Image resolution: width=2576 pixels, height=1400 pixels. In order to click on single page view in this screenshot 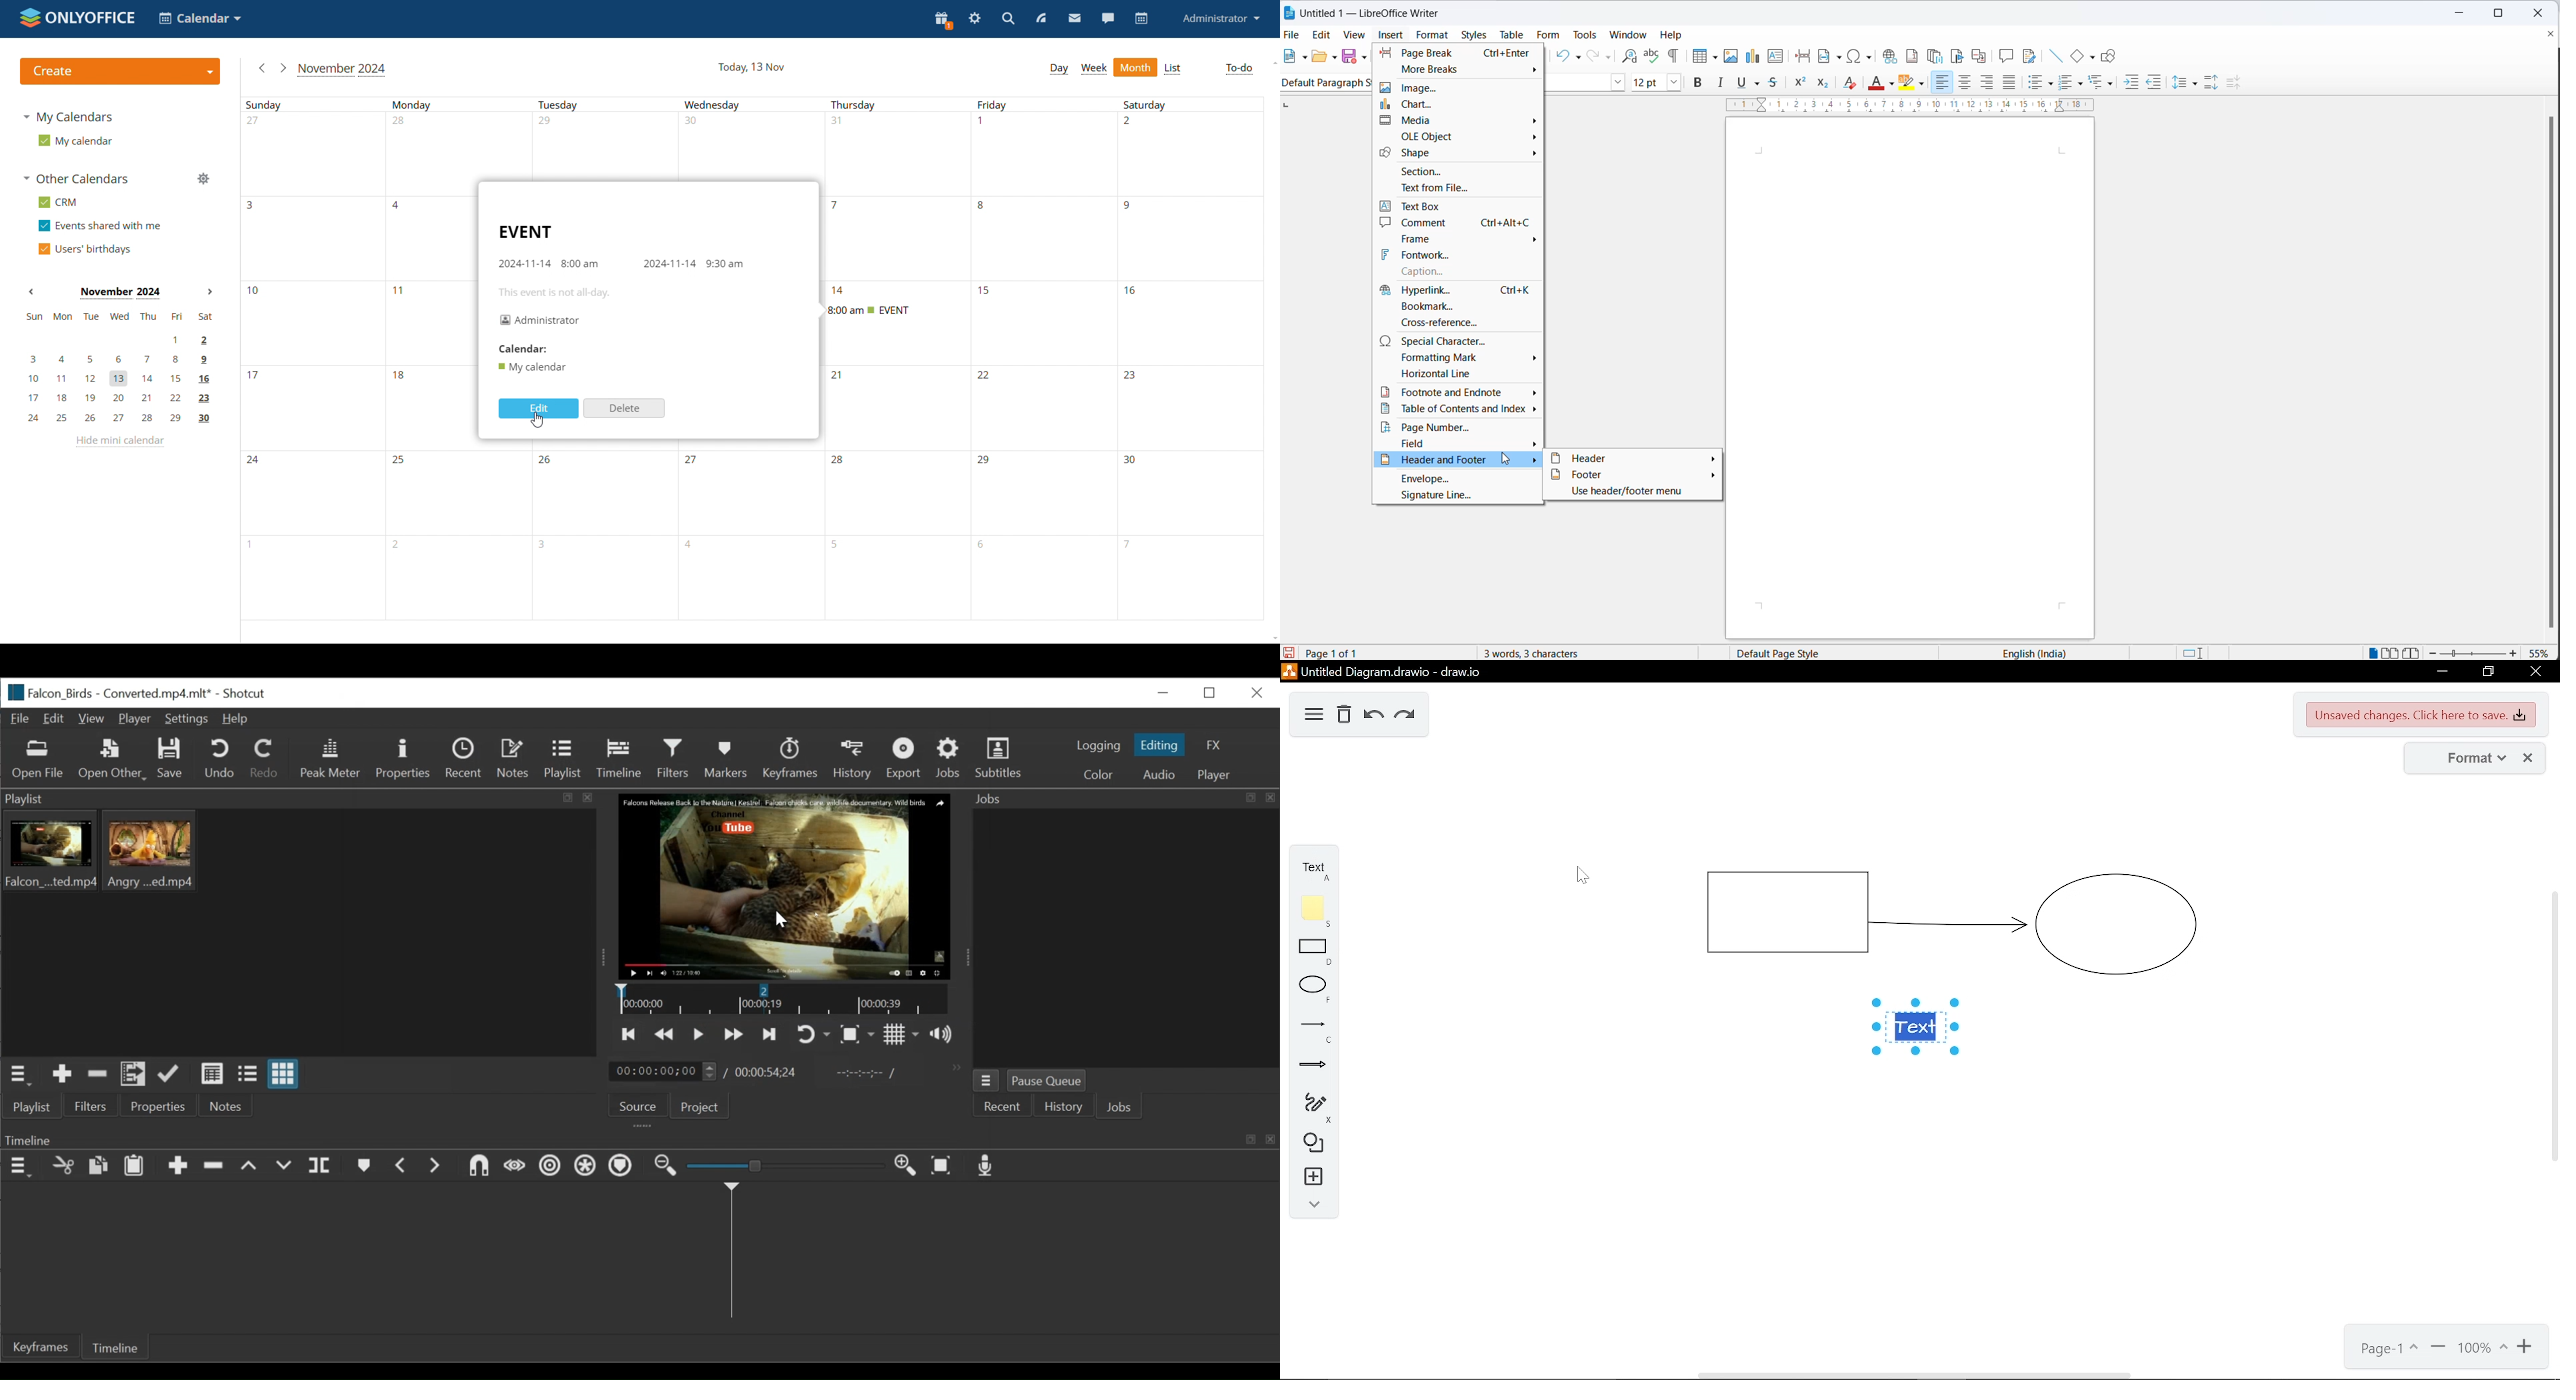, I will do `click(2369, 653)`.